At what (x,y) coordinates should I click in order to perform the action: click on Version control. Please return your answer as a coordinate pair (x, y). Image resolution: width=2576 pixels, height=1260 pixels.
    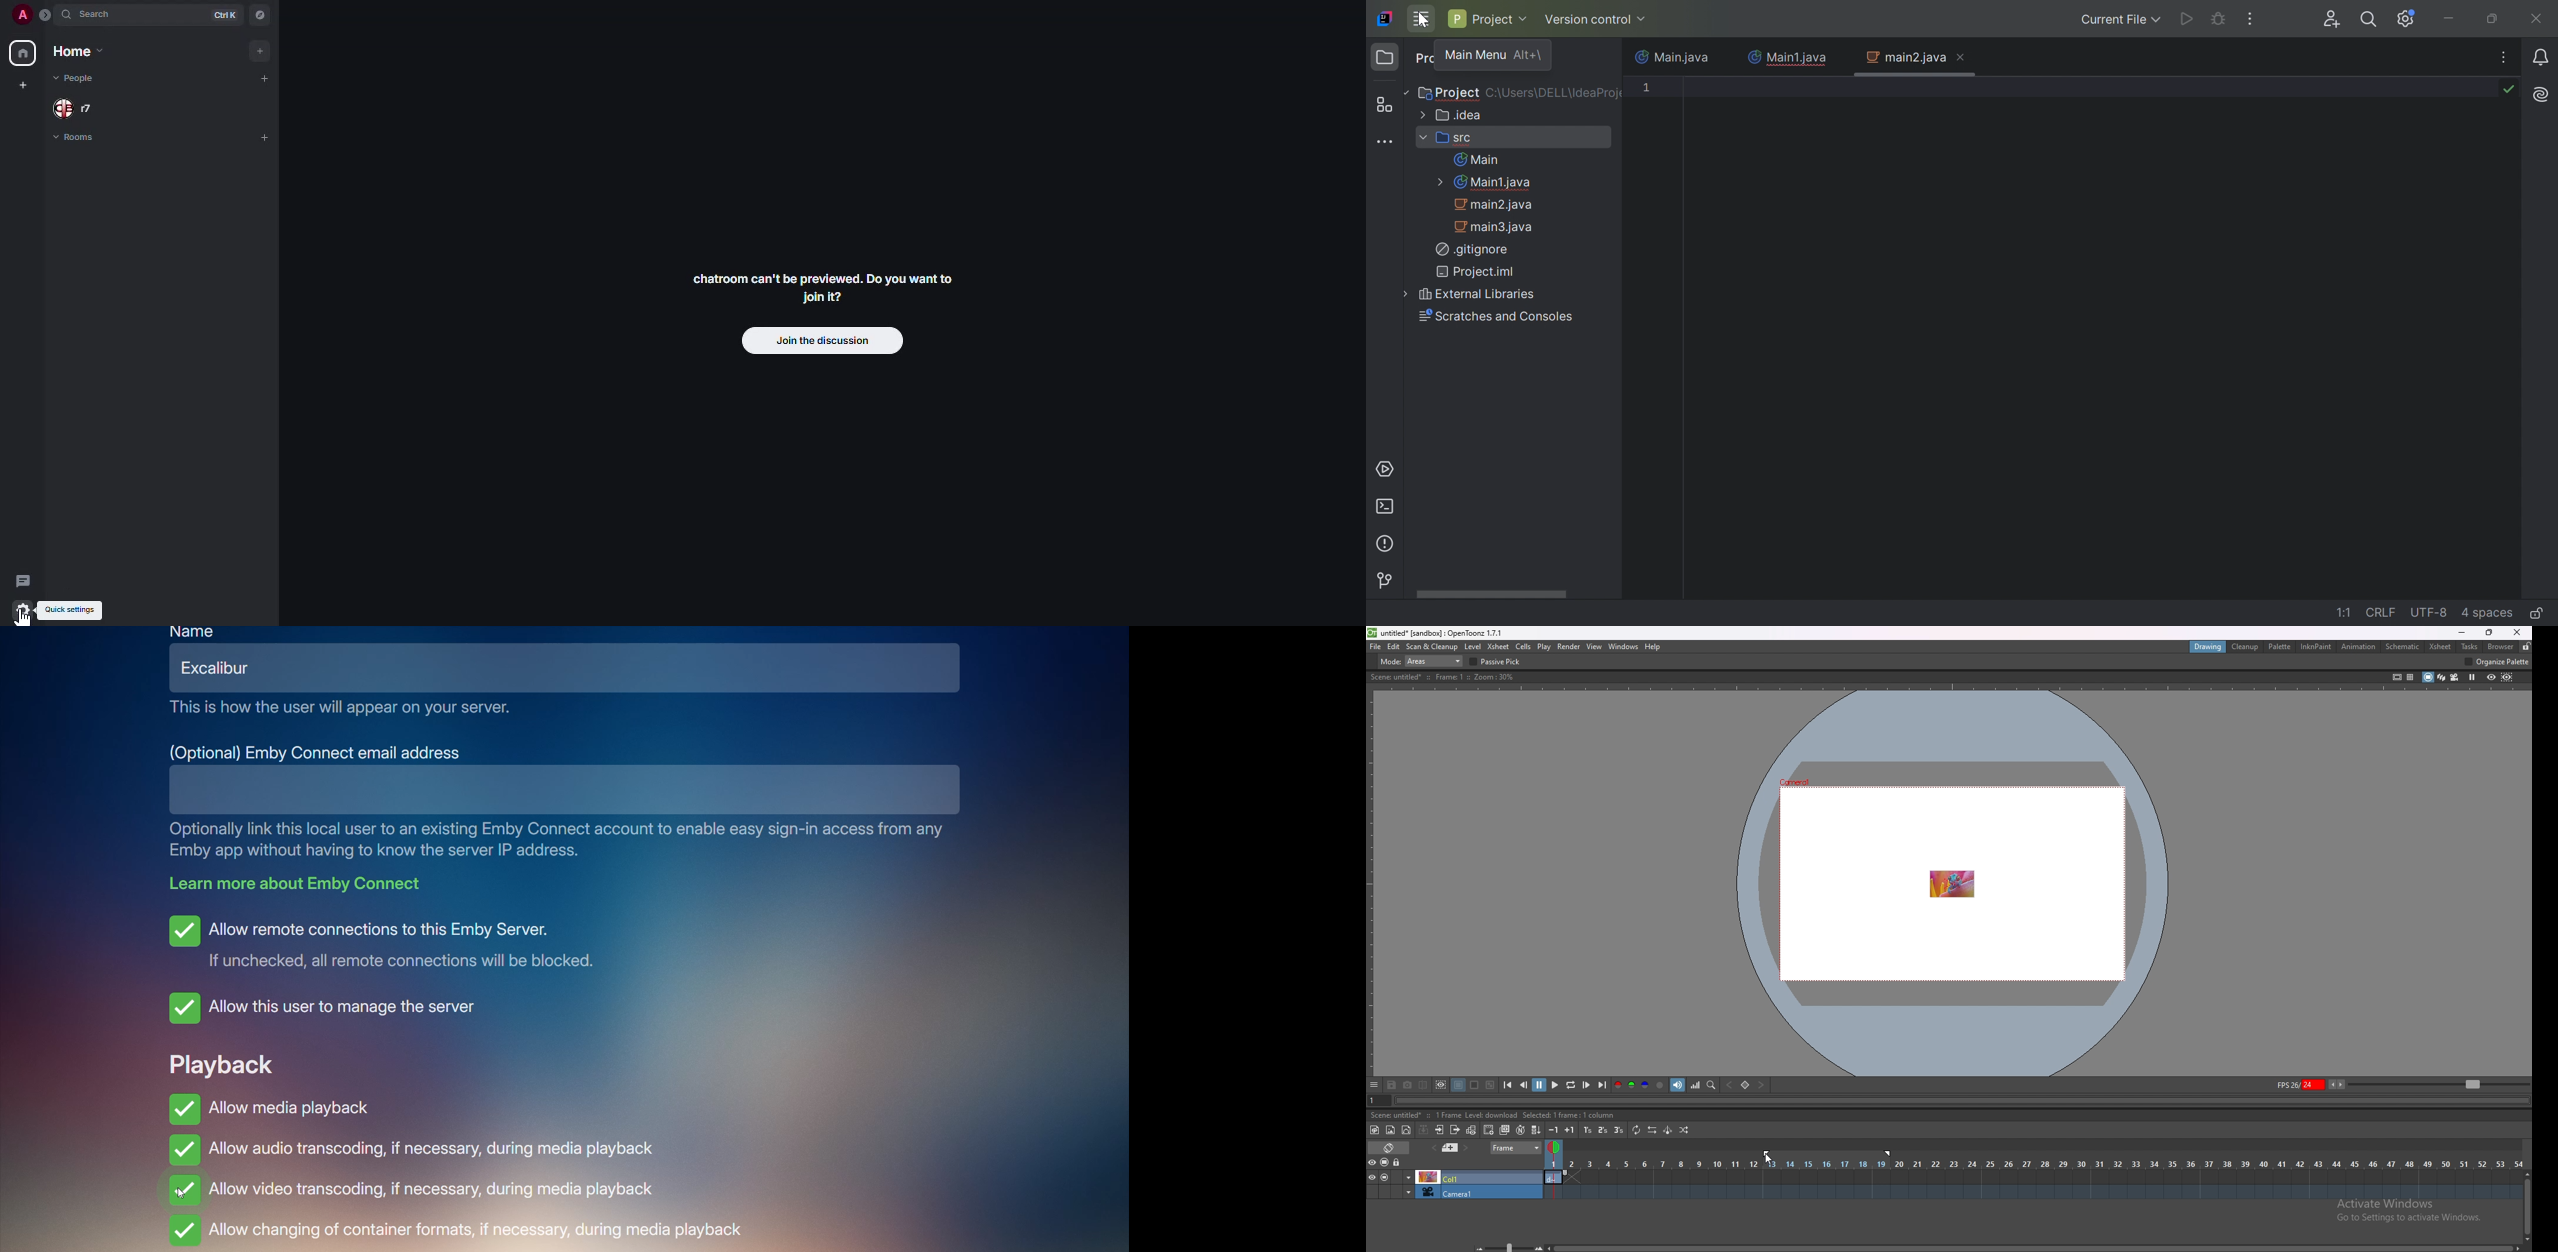
    Looking at the image, I should click on (1595, 20).